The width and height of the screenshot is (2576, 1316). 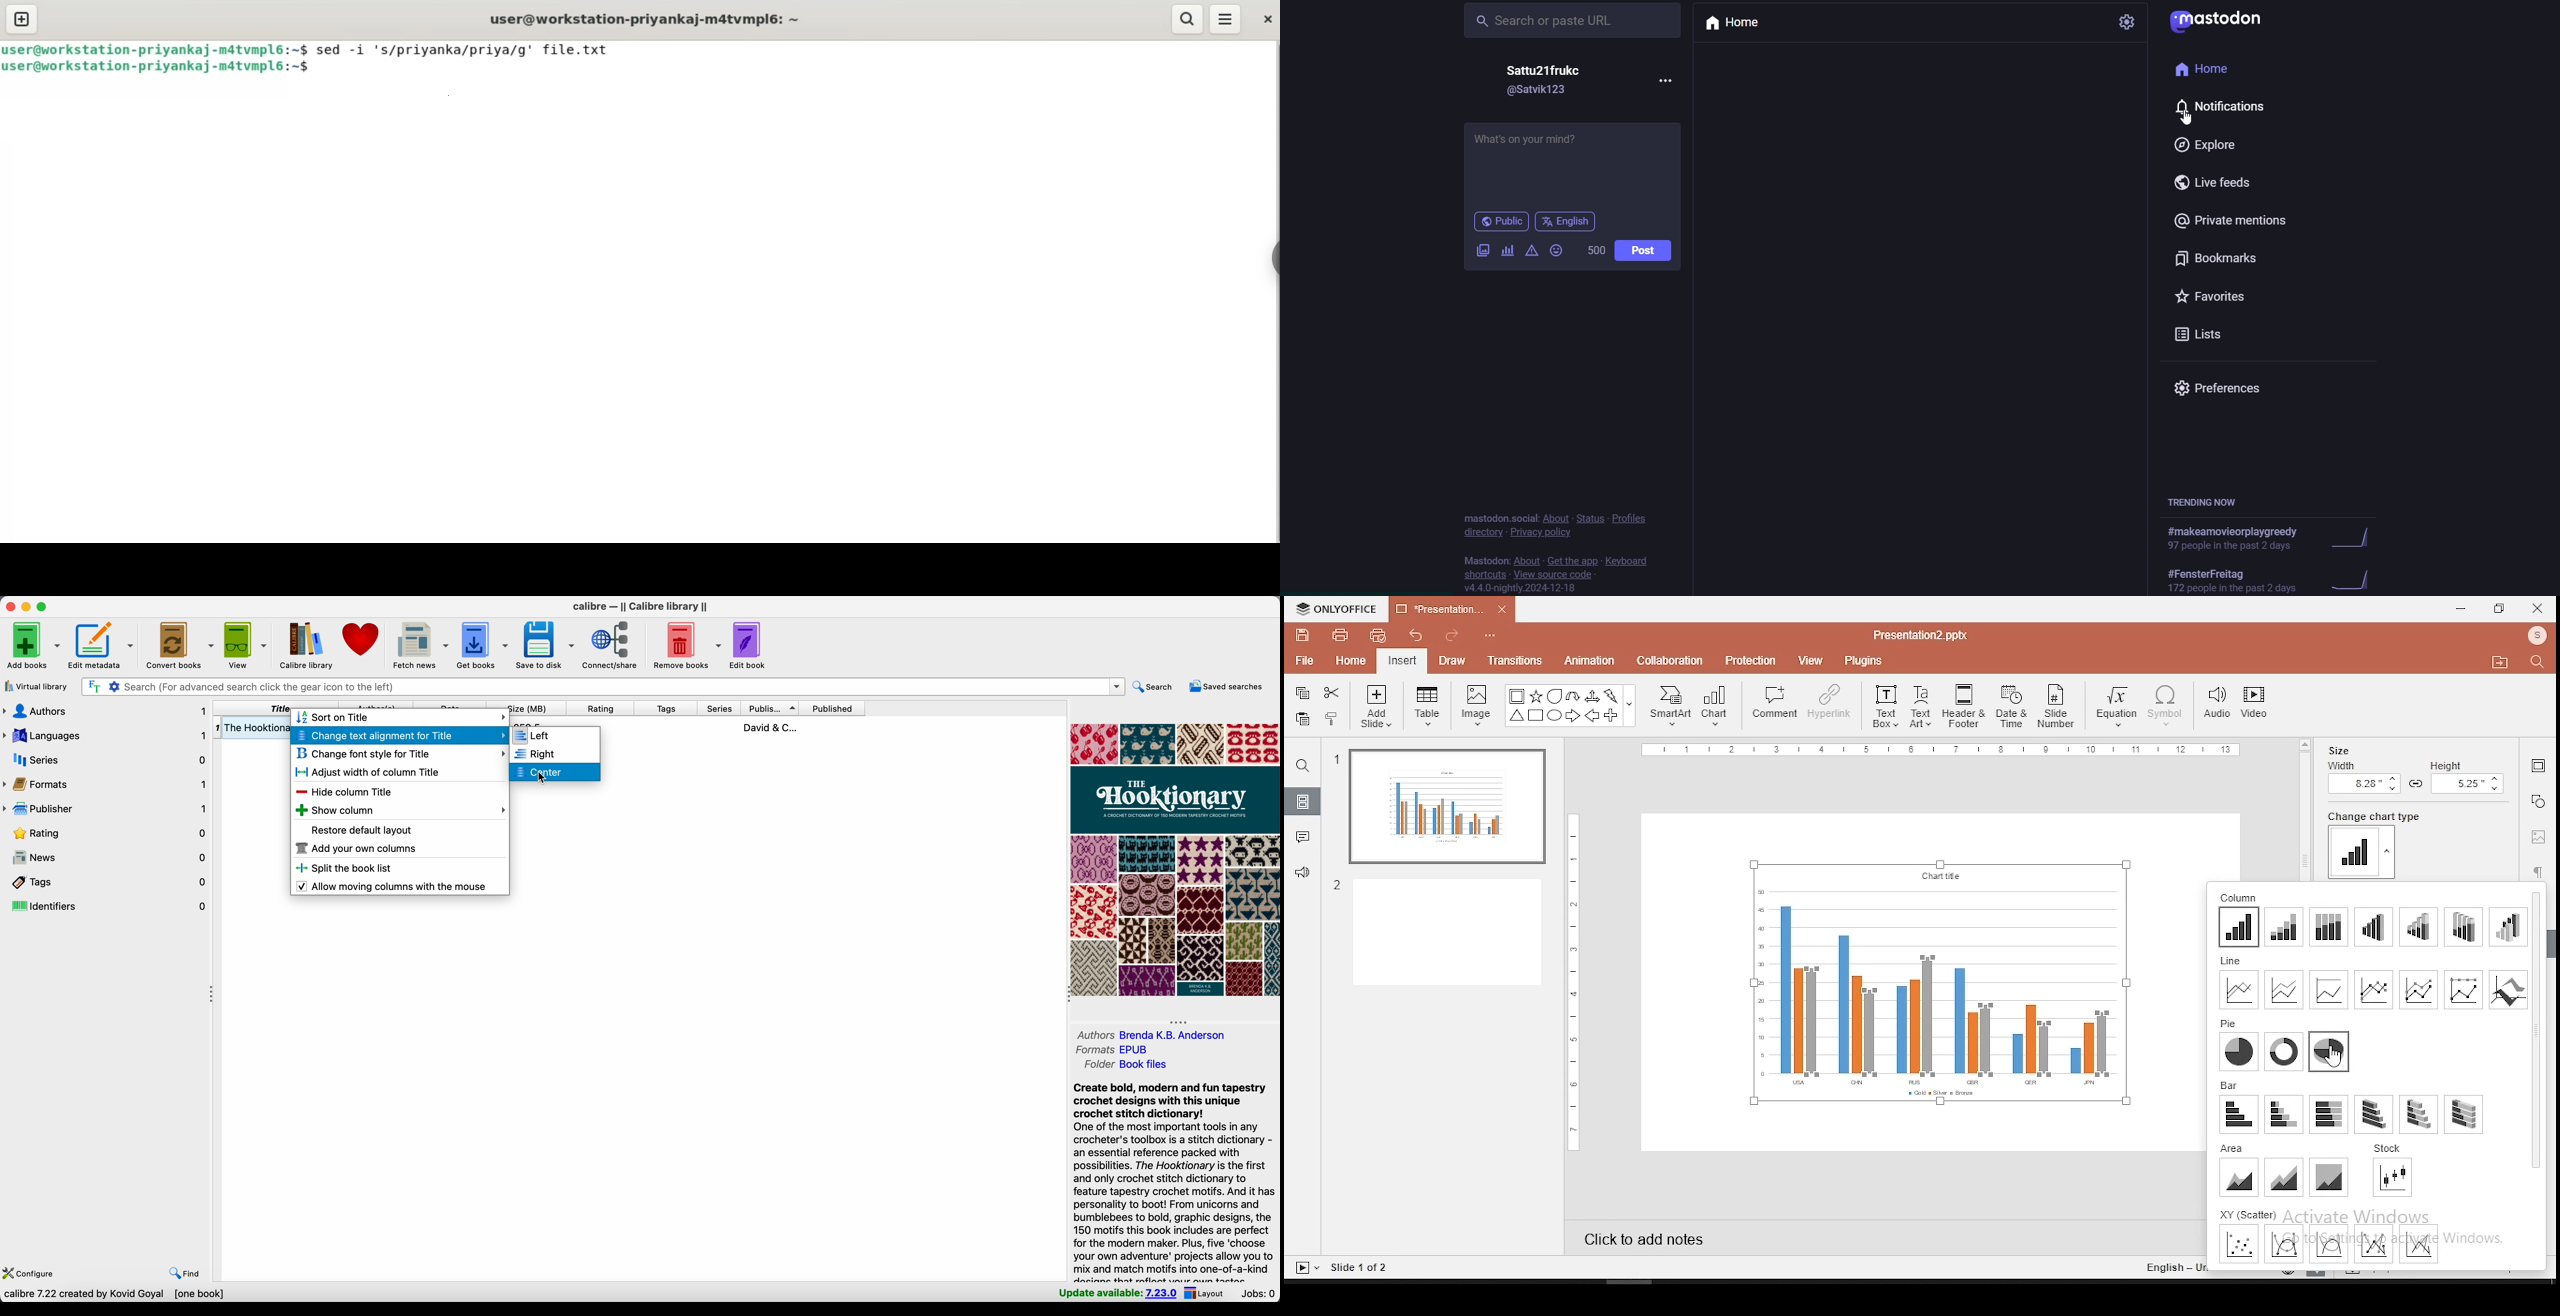 What do you see at coordinates (2240, 1114) in the screenshot?
I see `bar 1` at bounding box center [2240, 1114].